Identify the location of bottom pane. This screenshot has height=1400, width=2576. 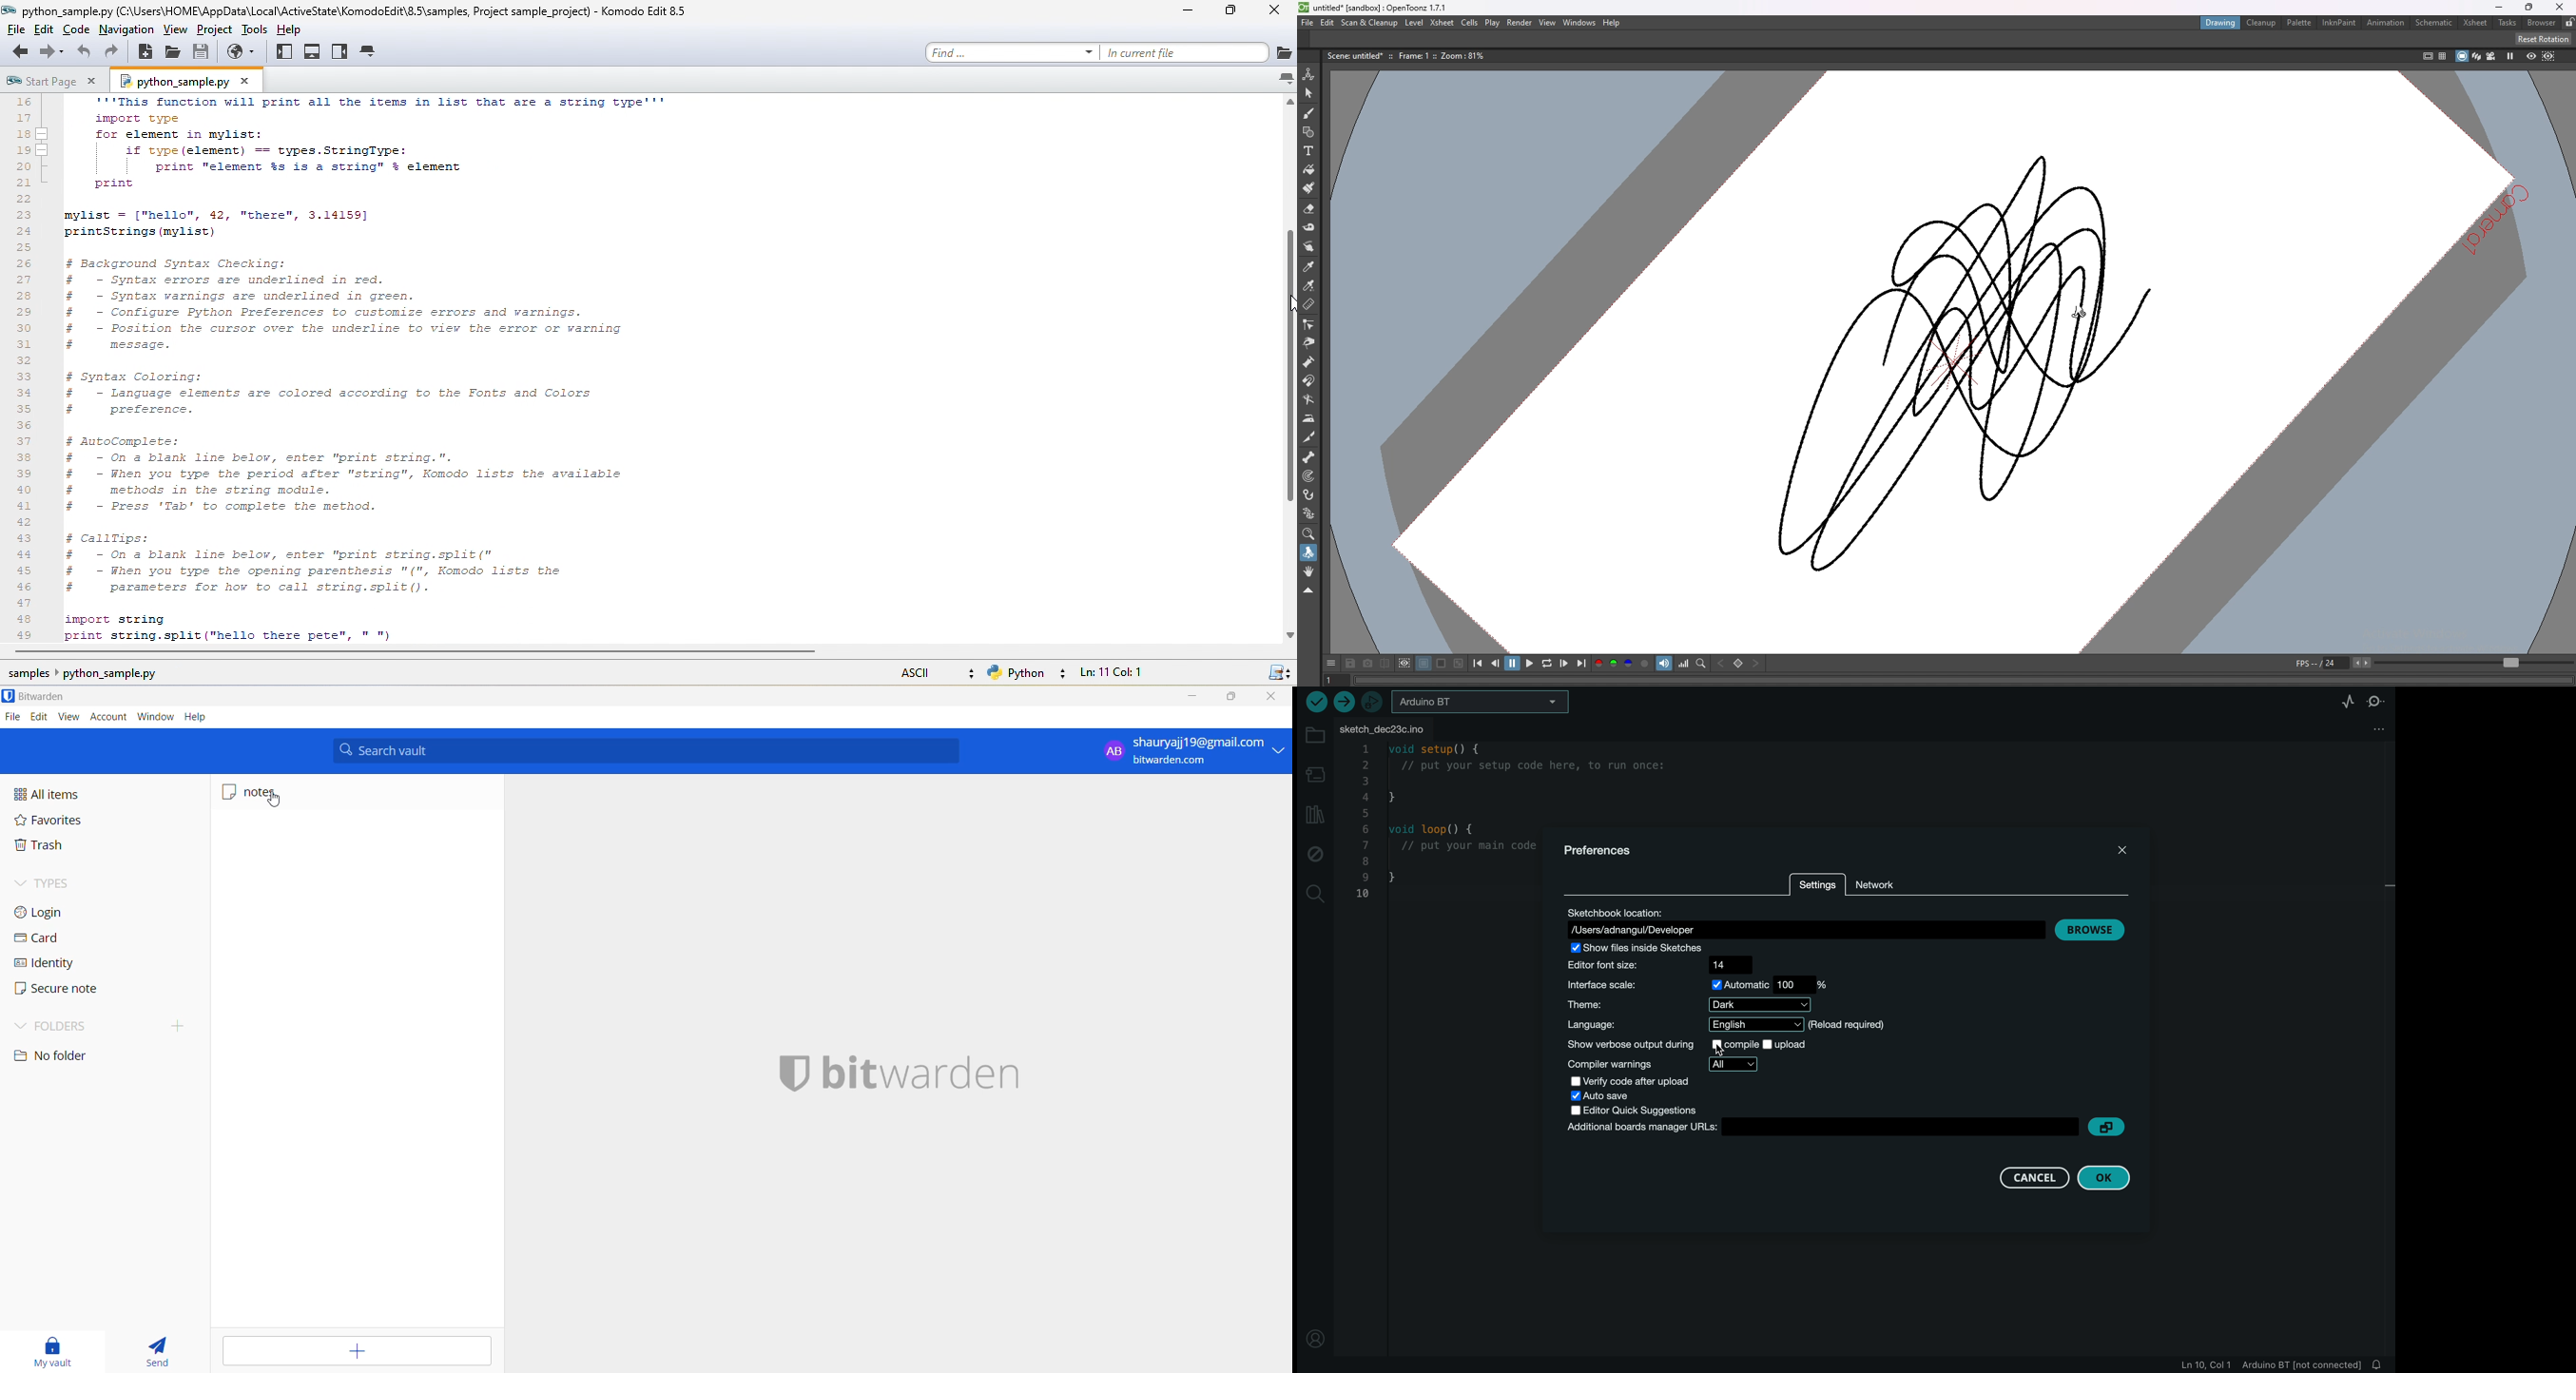
(313, 52).